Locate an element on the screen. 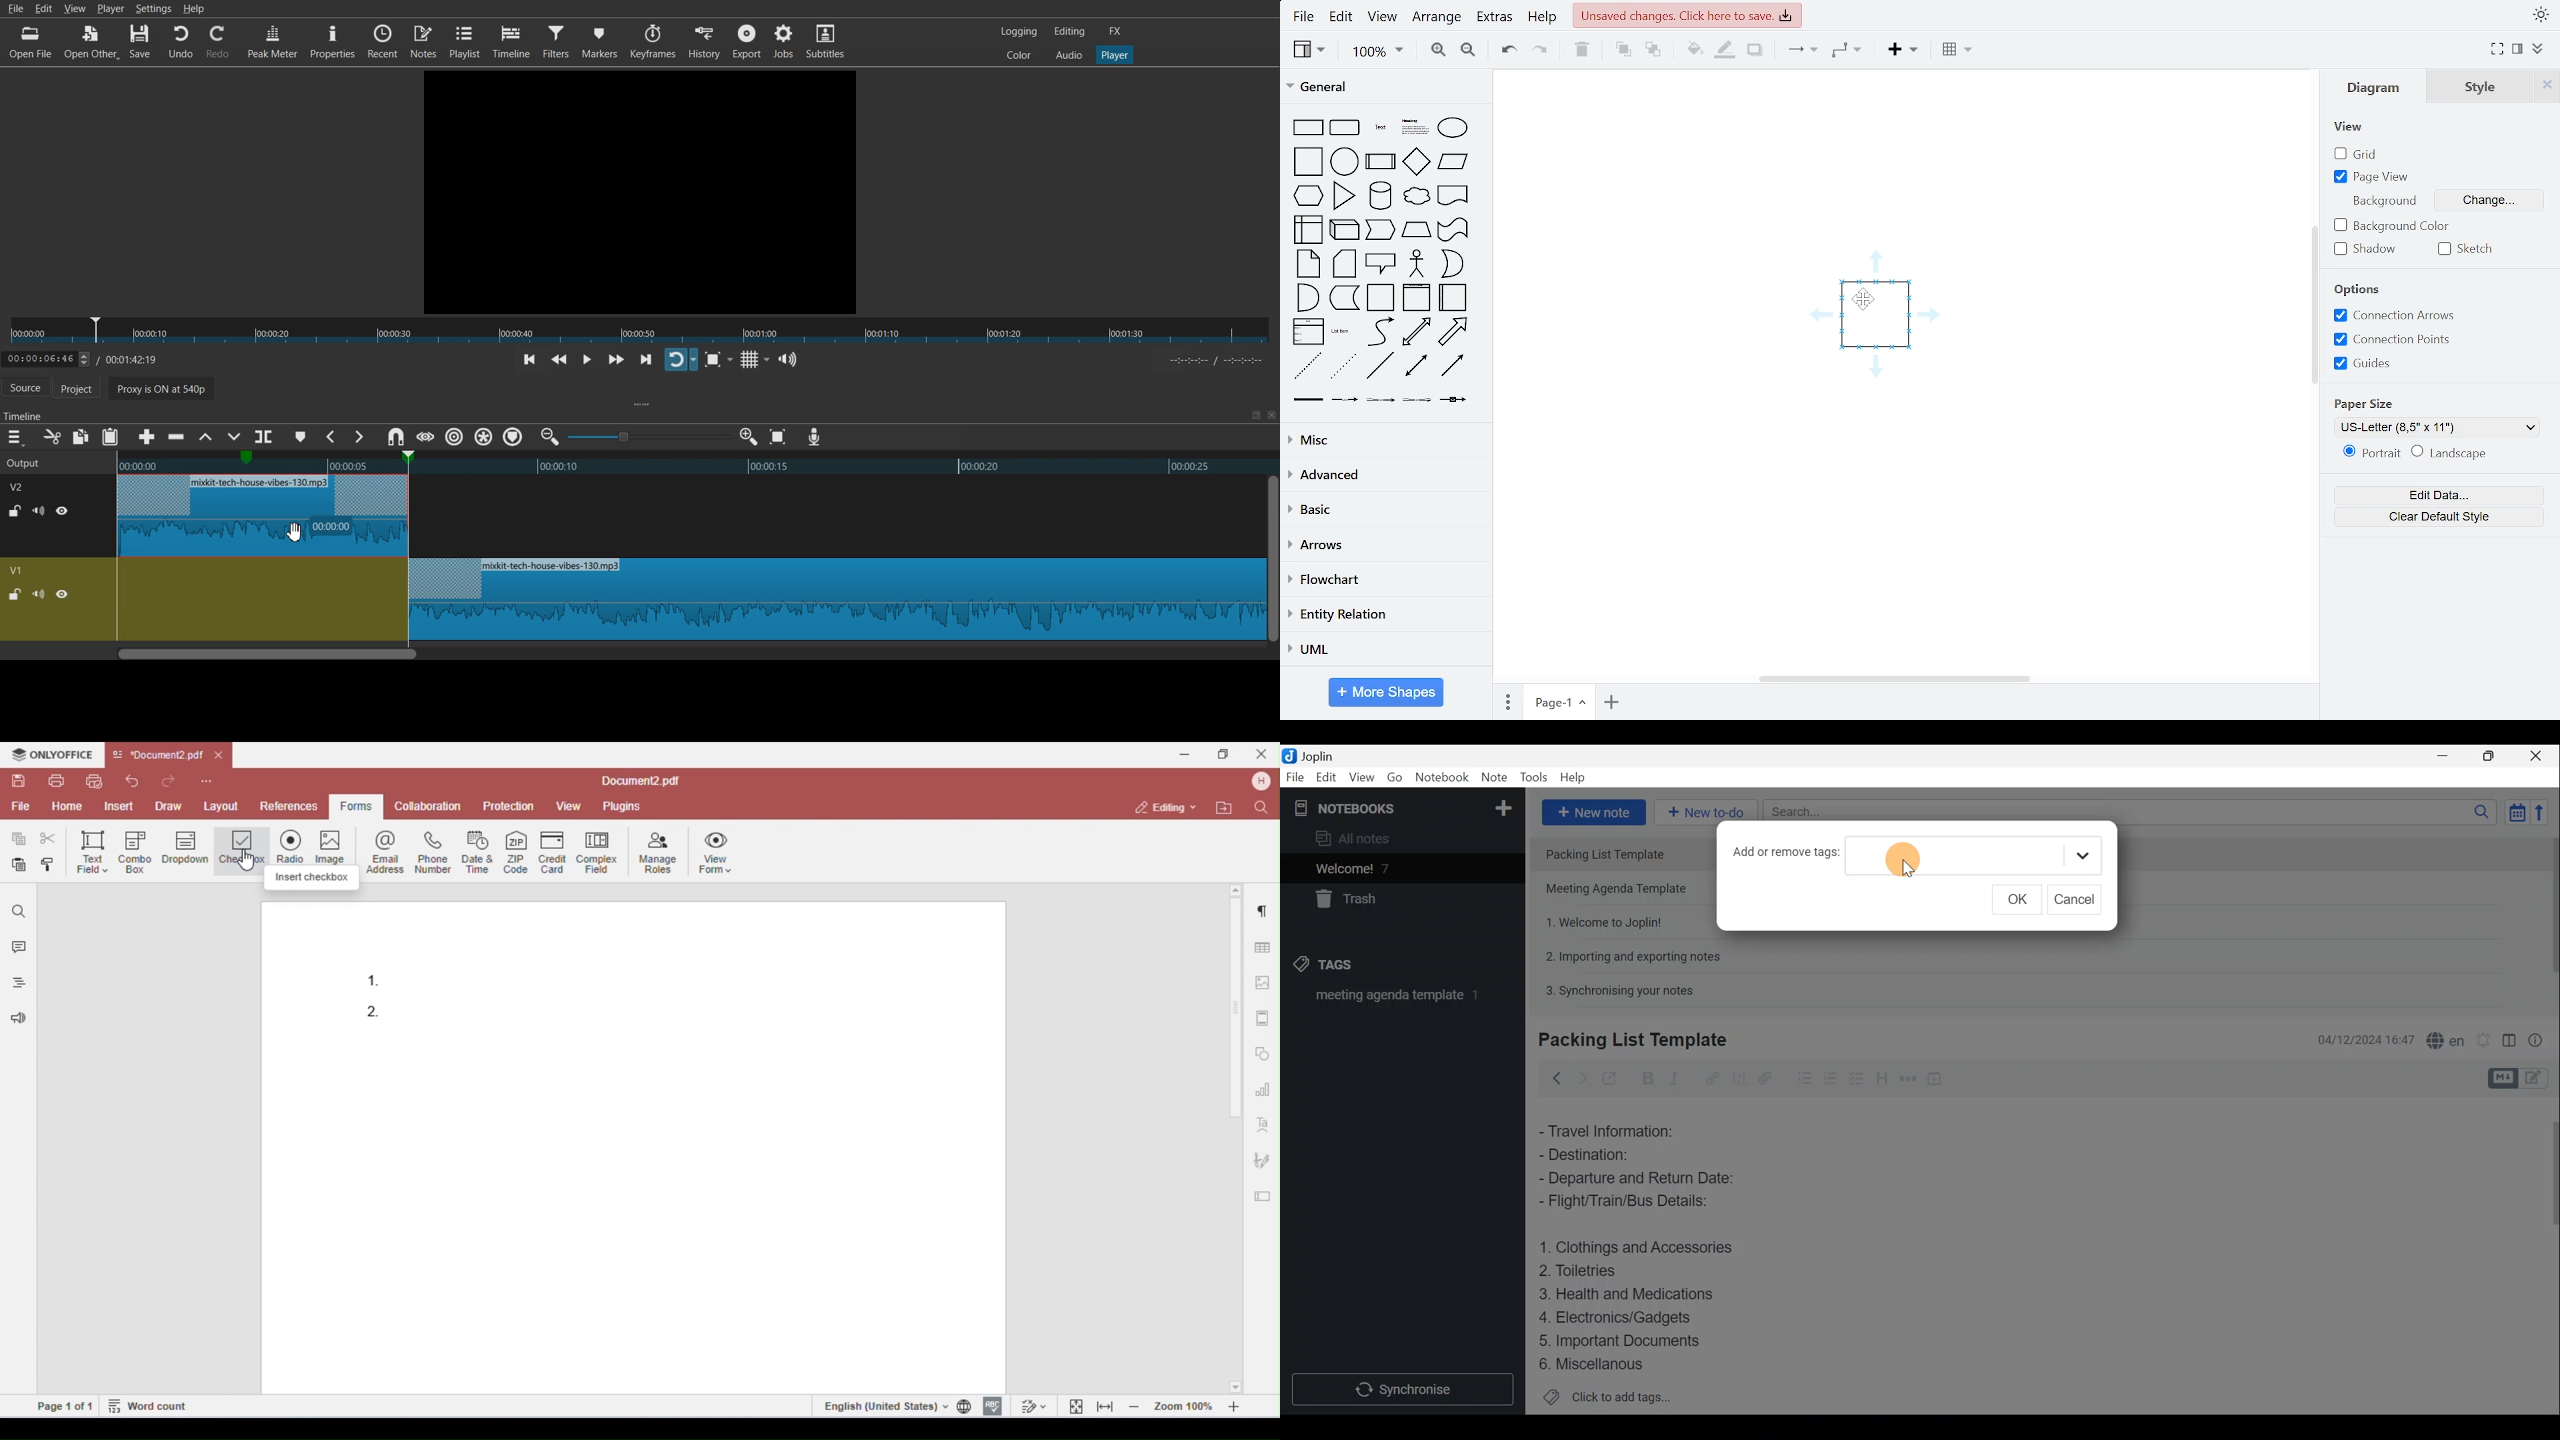 The width and height of the screenshot is (2576, 1456). diagram is located at coordinates (2374, 91).